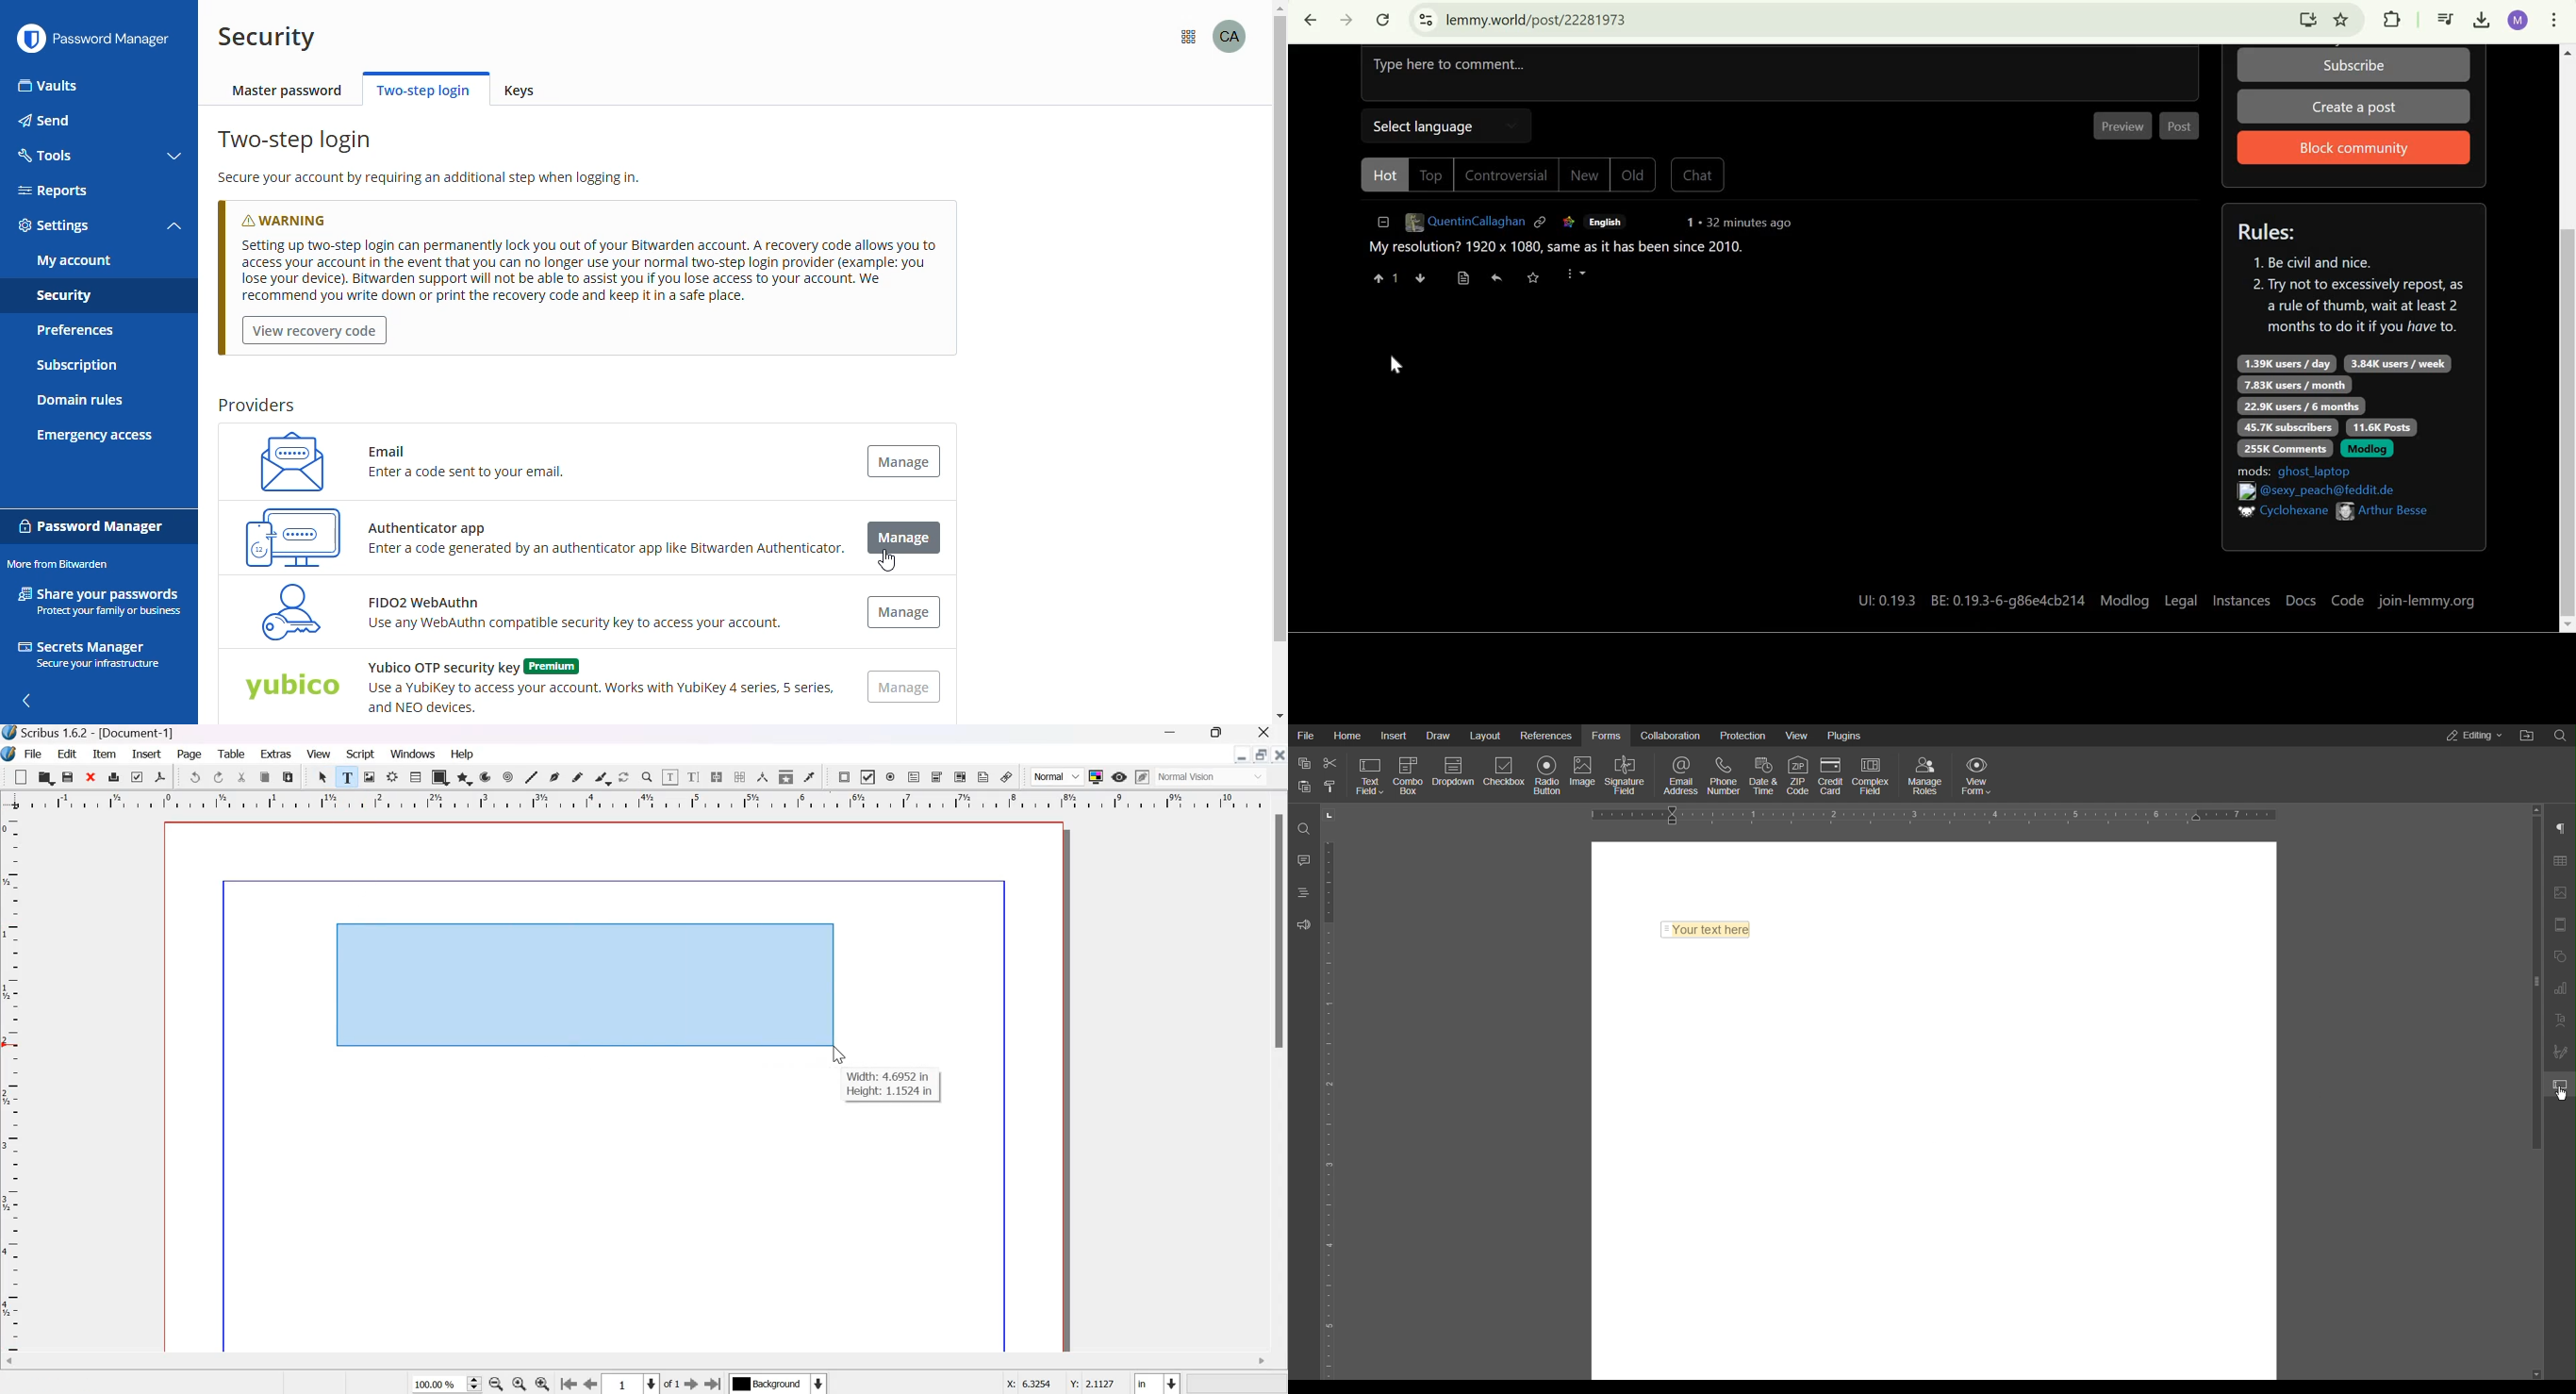 This screenshot has width=2576, height=1400. I want to click on close, so click(92, 776).